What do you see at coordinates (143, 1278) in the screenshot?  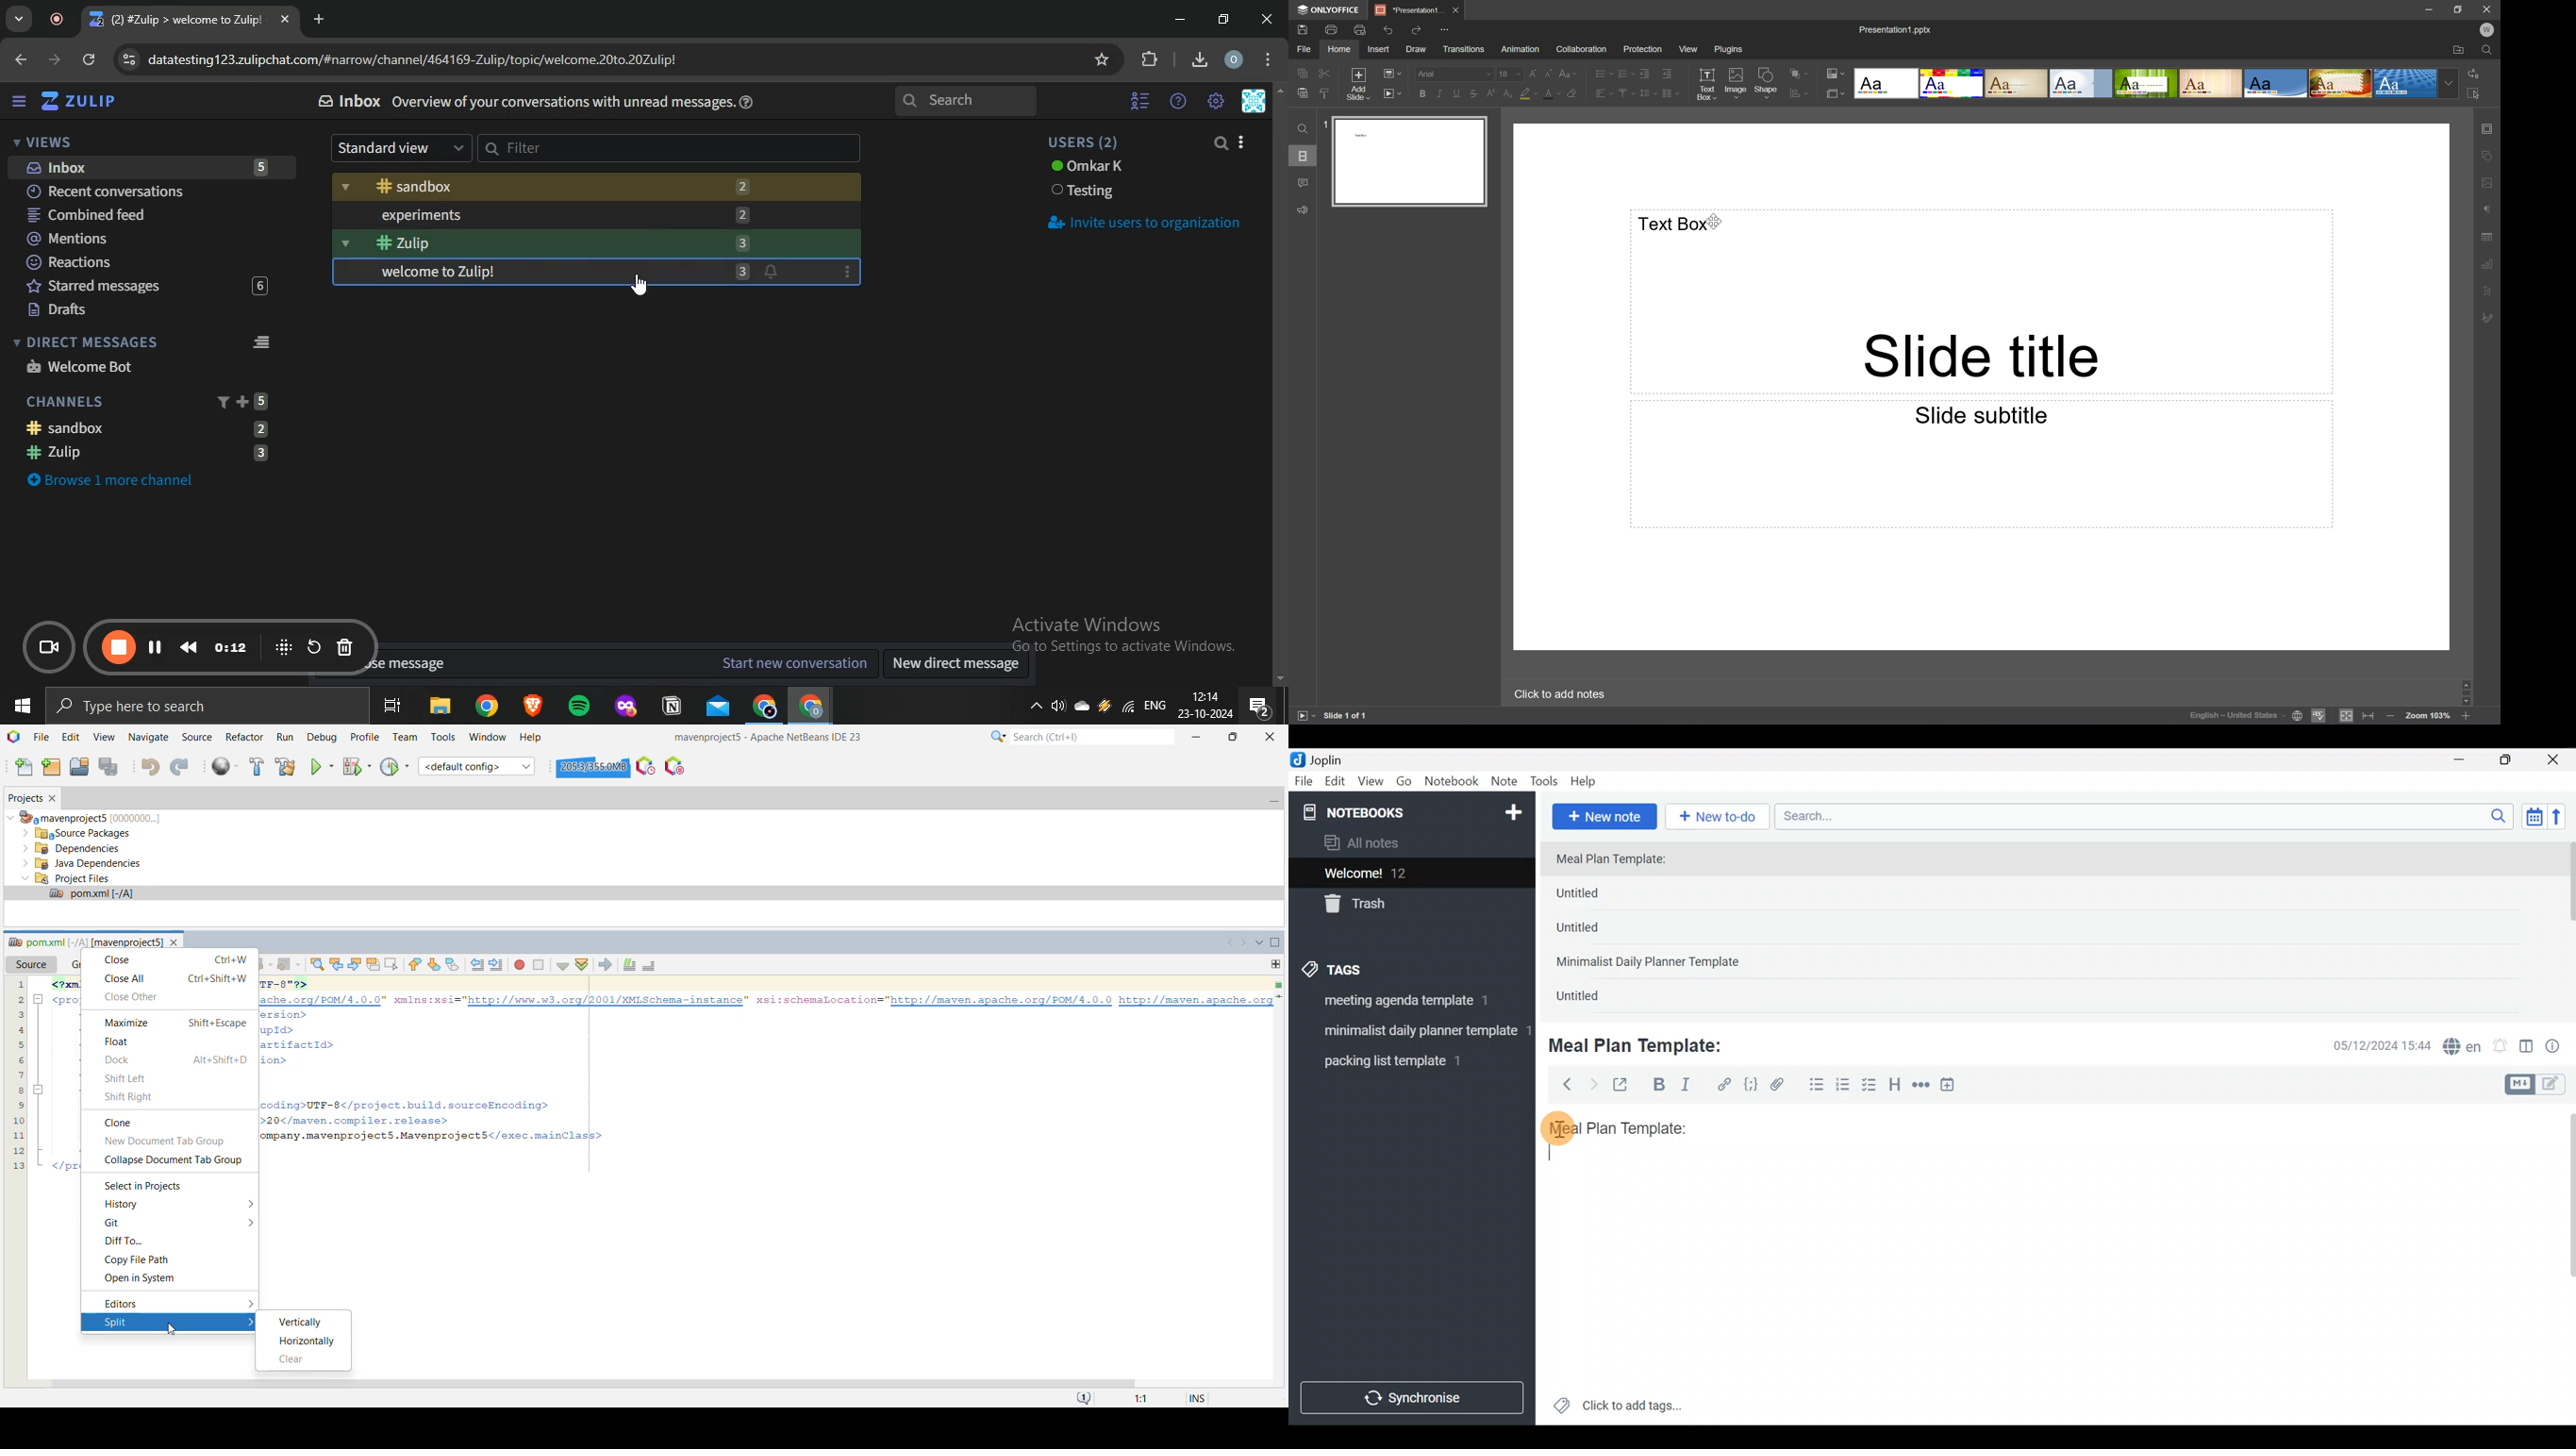 I see `Open in System` at bounding box center [143, 1278].